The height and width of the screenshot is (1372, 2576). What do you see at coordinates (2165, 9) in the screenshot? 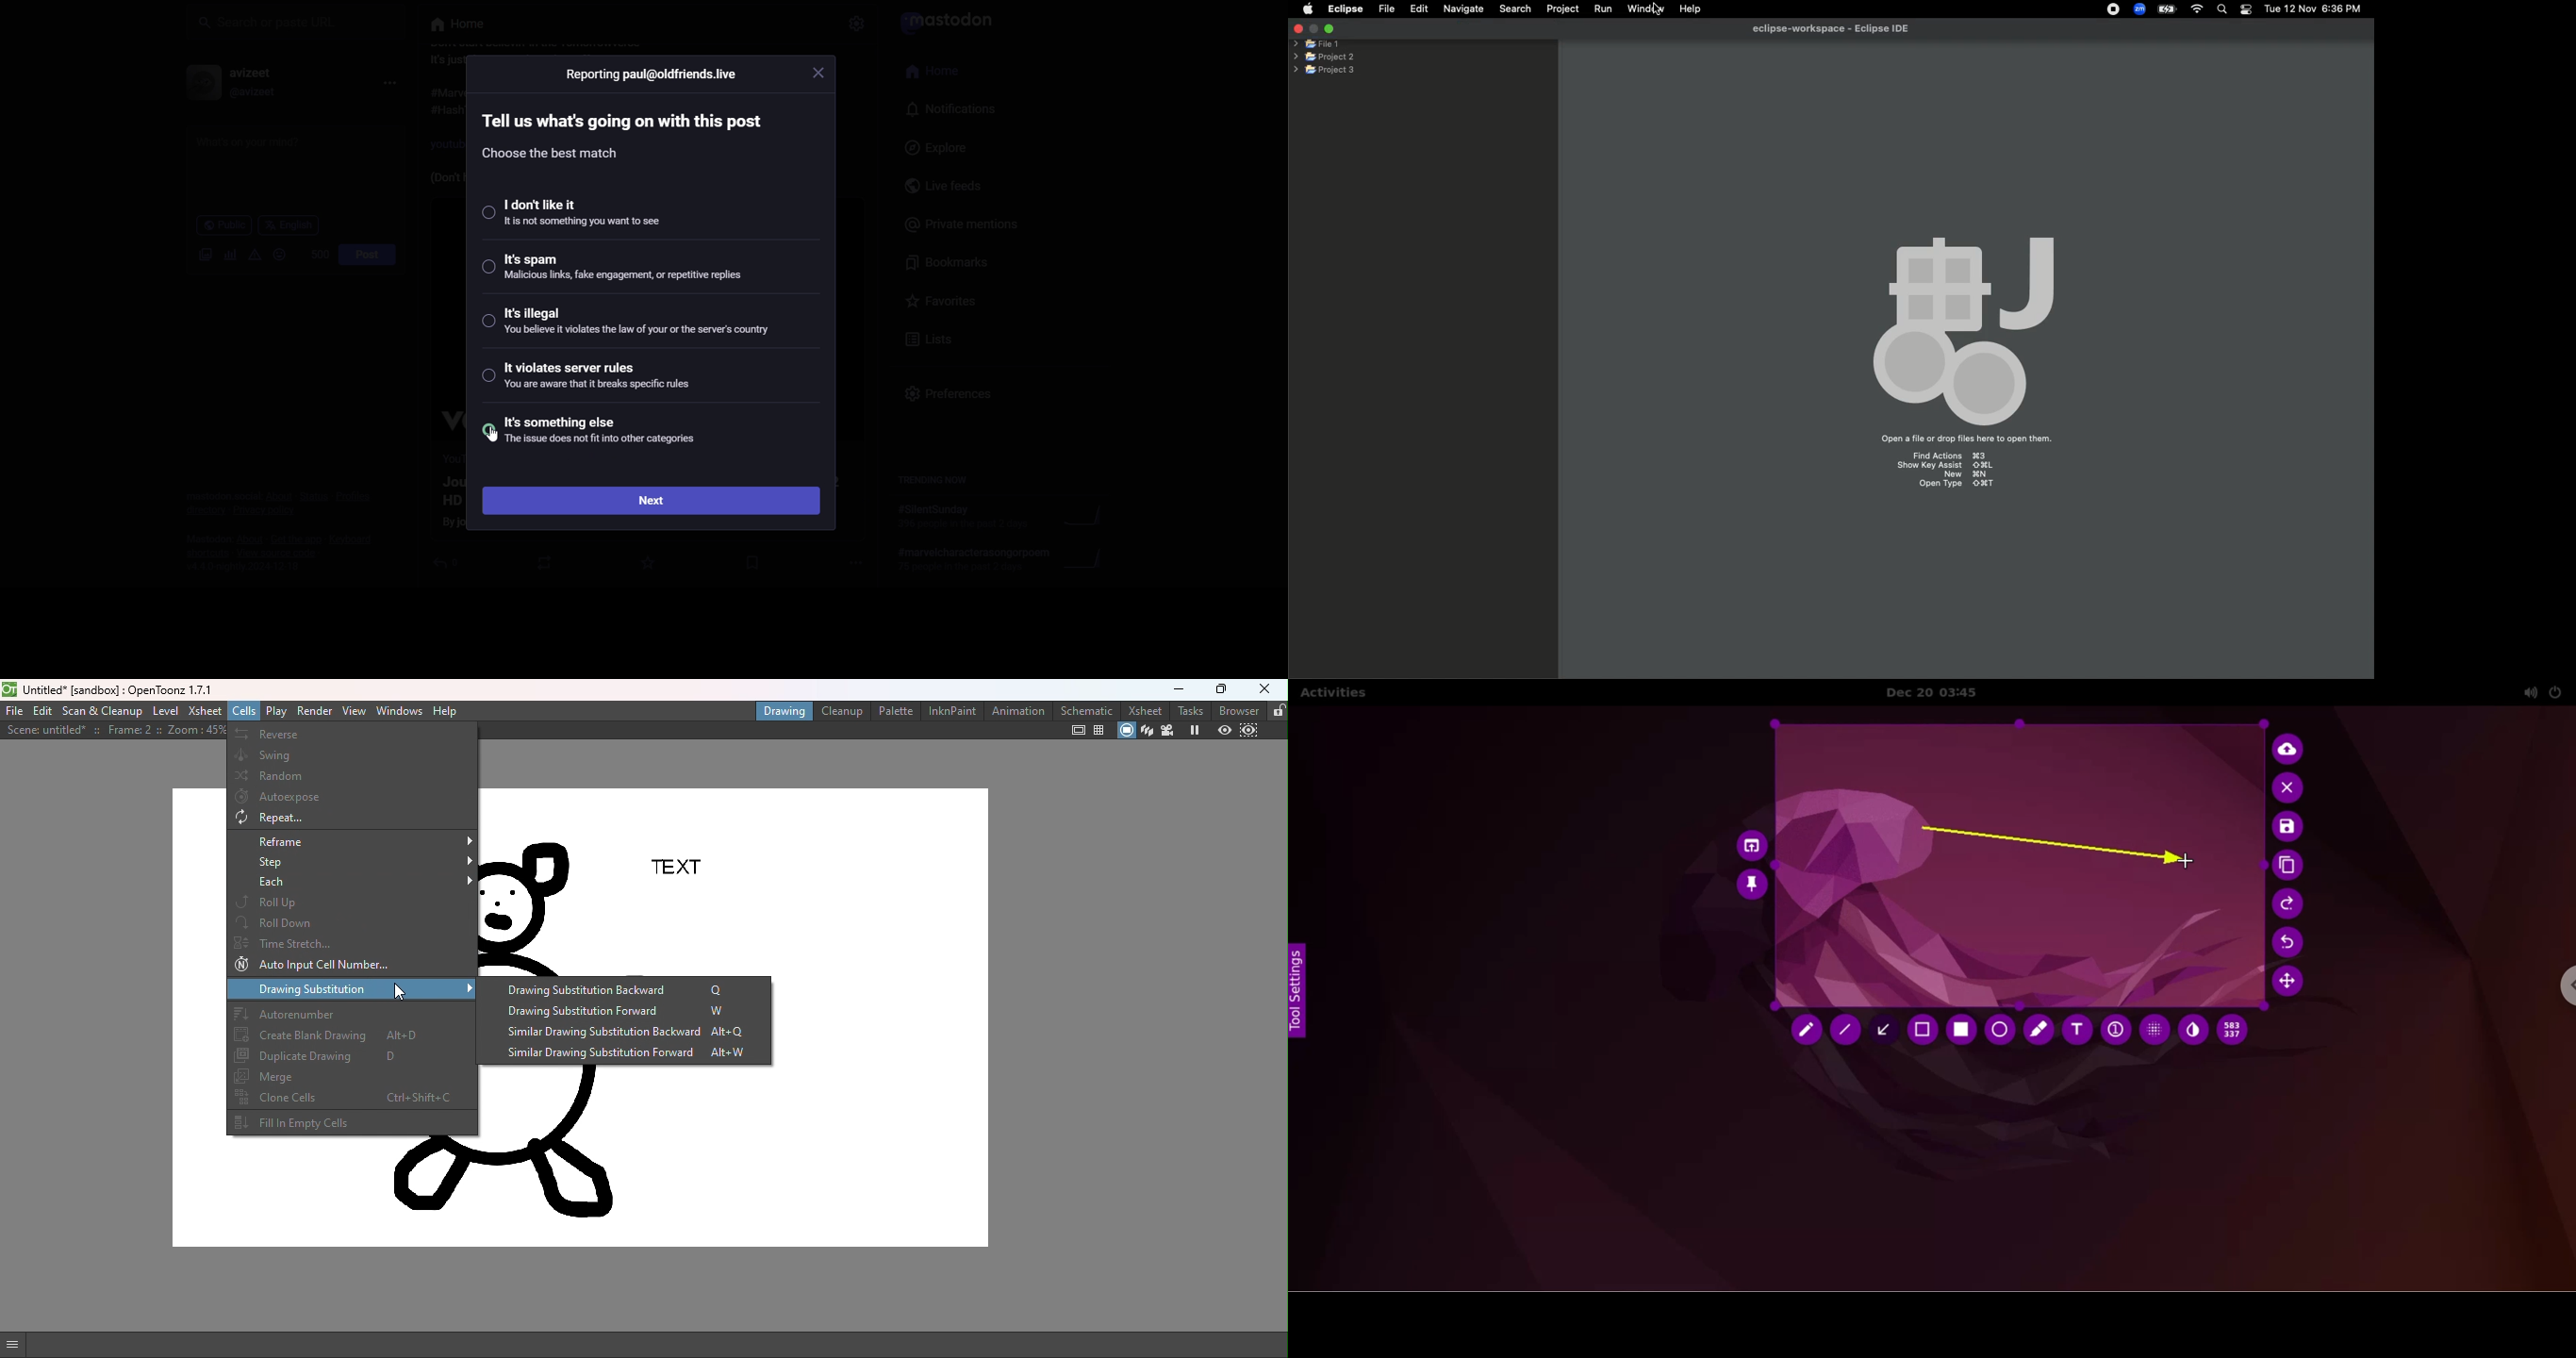
I see `Charge` at bounding box center [2165, 9].